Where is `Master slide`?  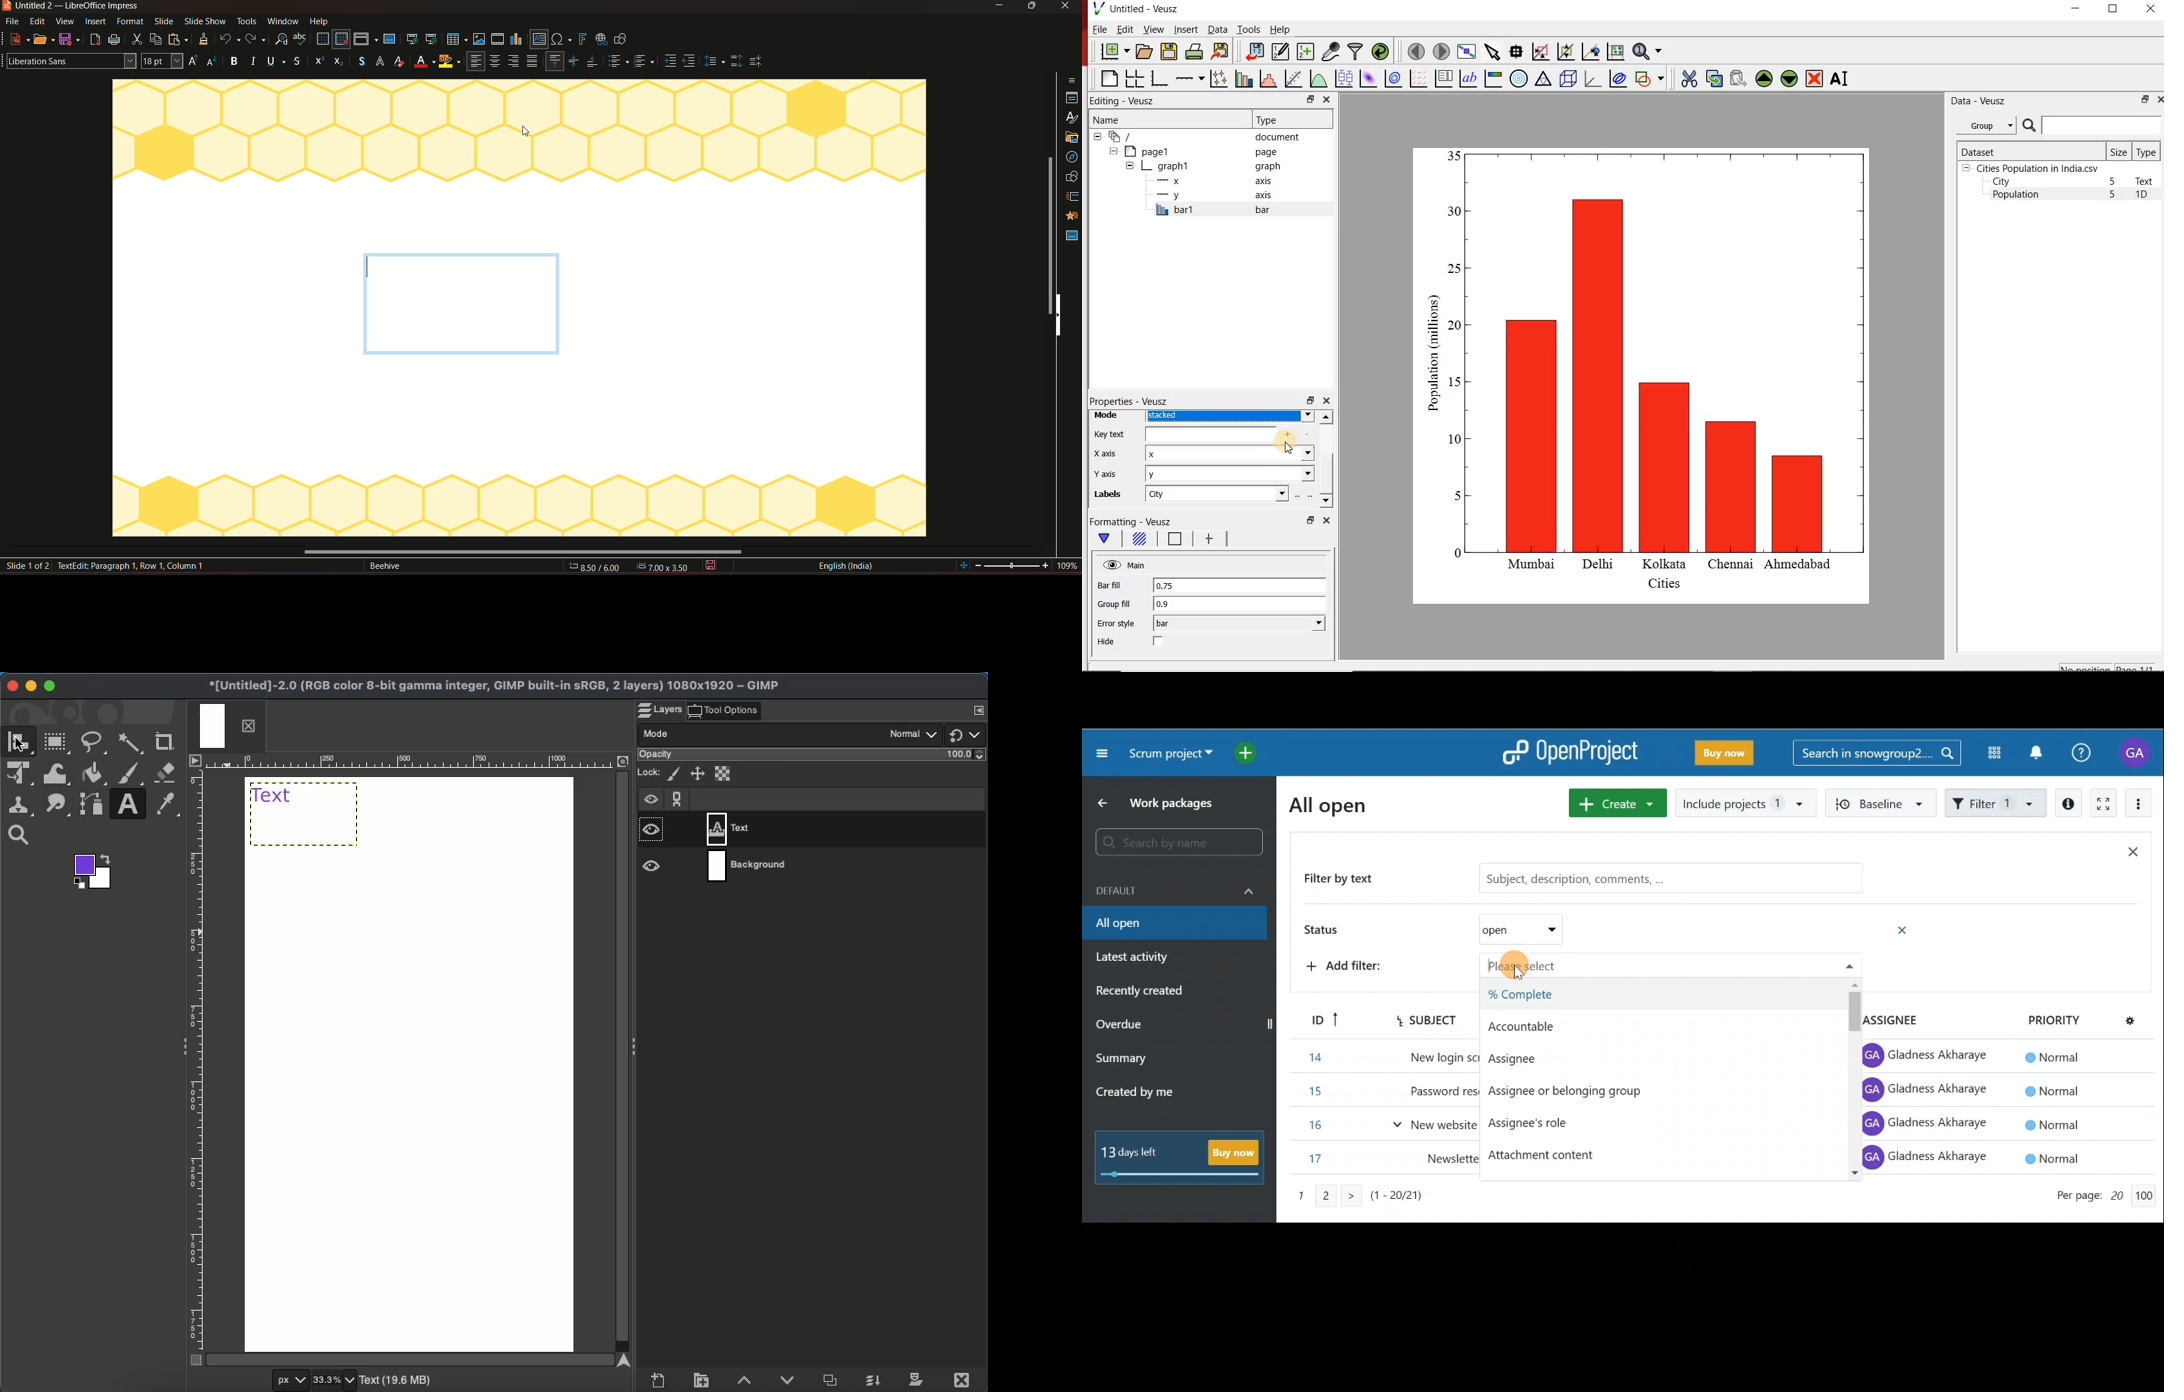
Master slide is located at coordinates (1071, 236).